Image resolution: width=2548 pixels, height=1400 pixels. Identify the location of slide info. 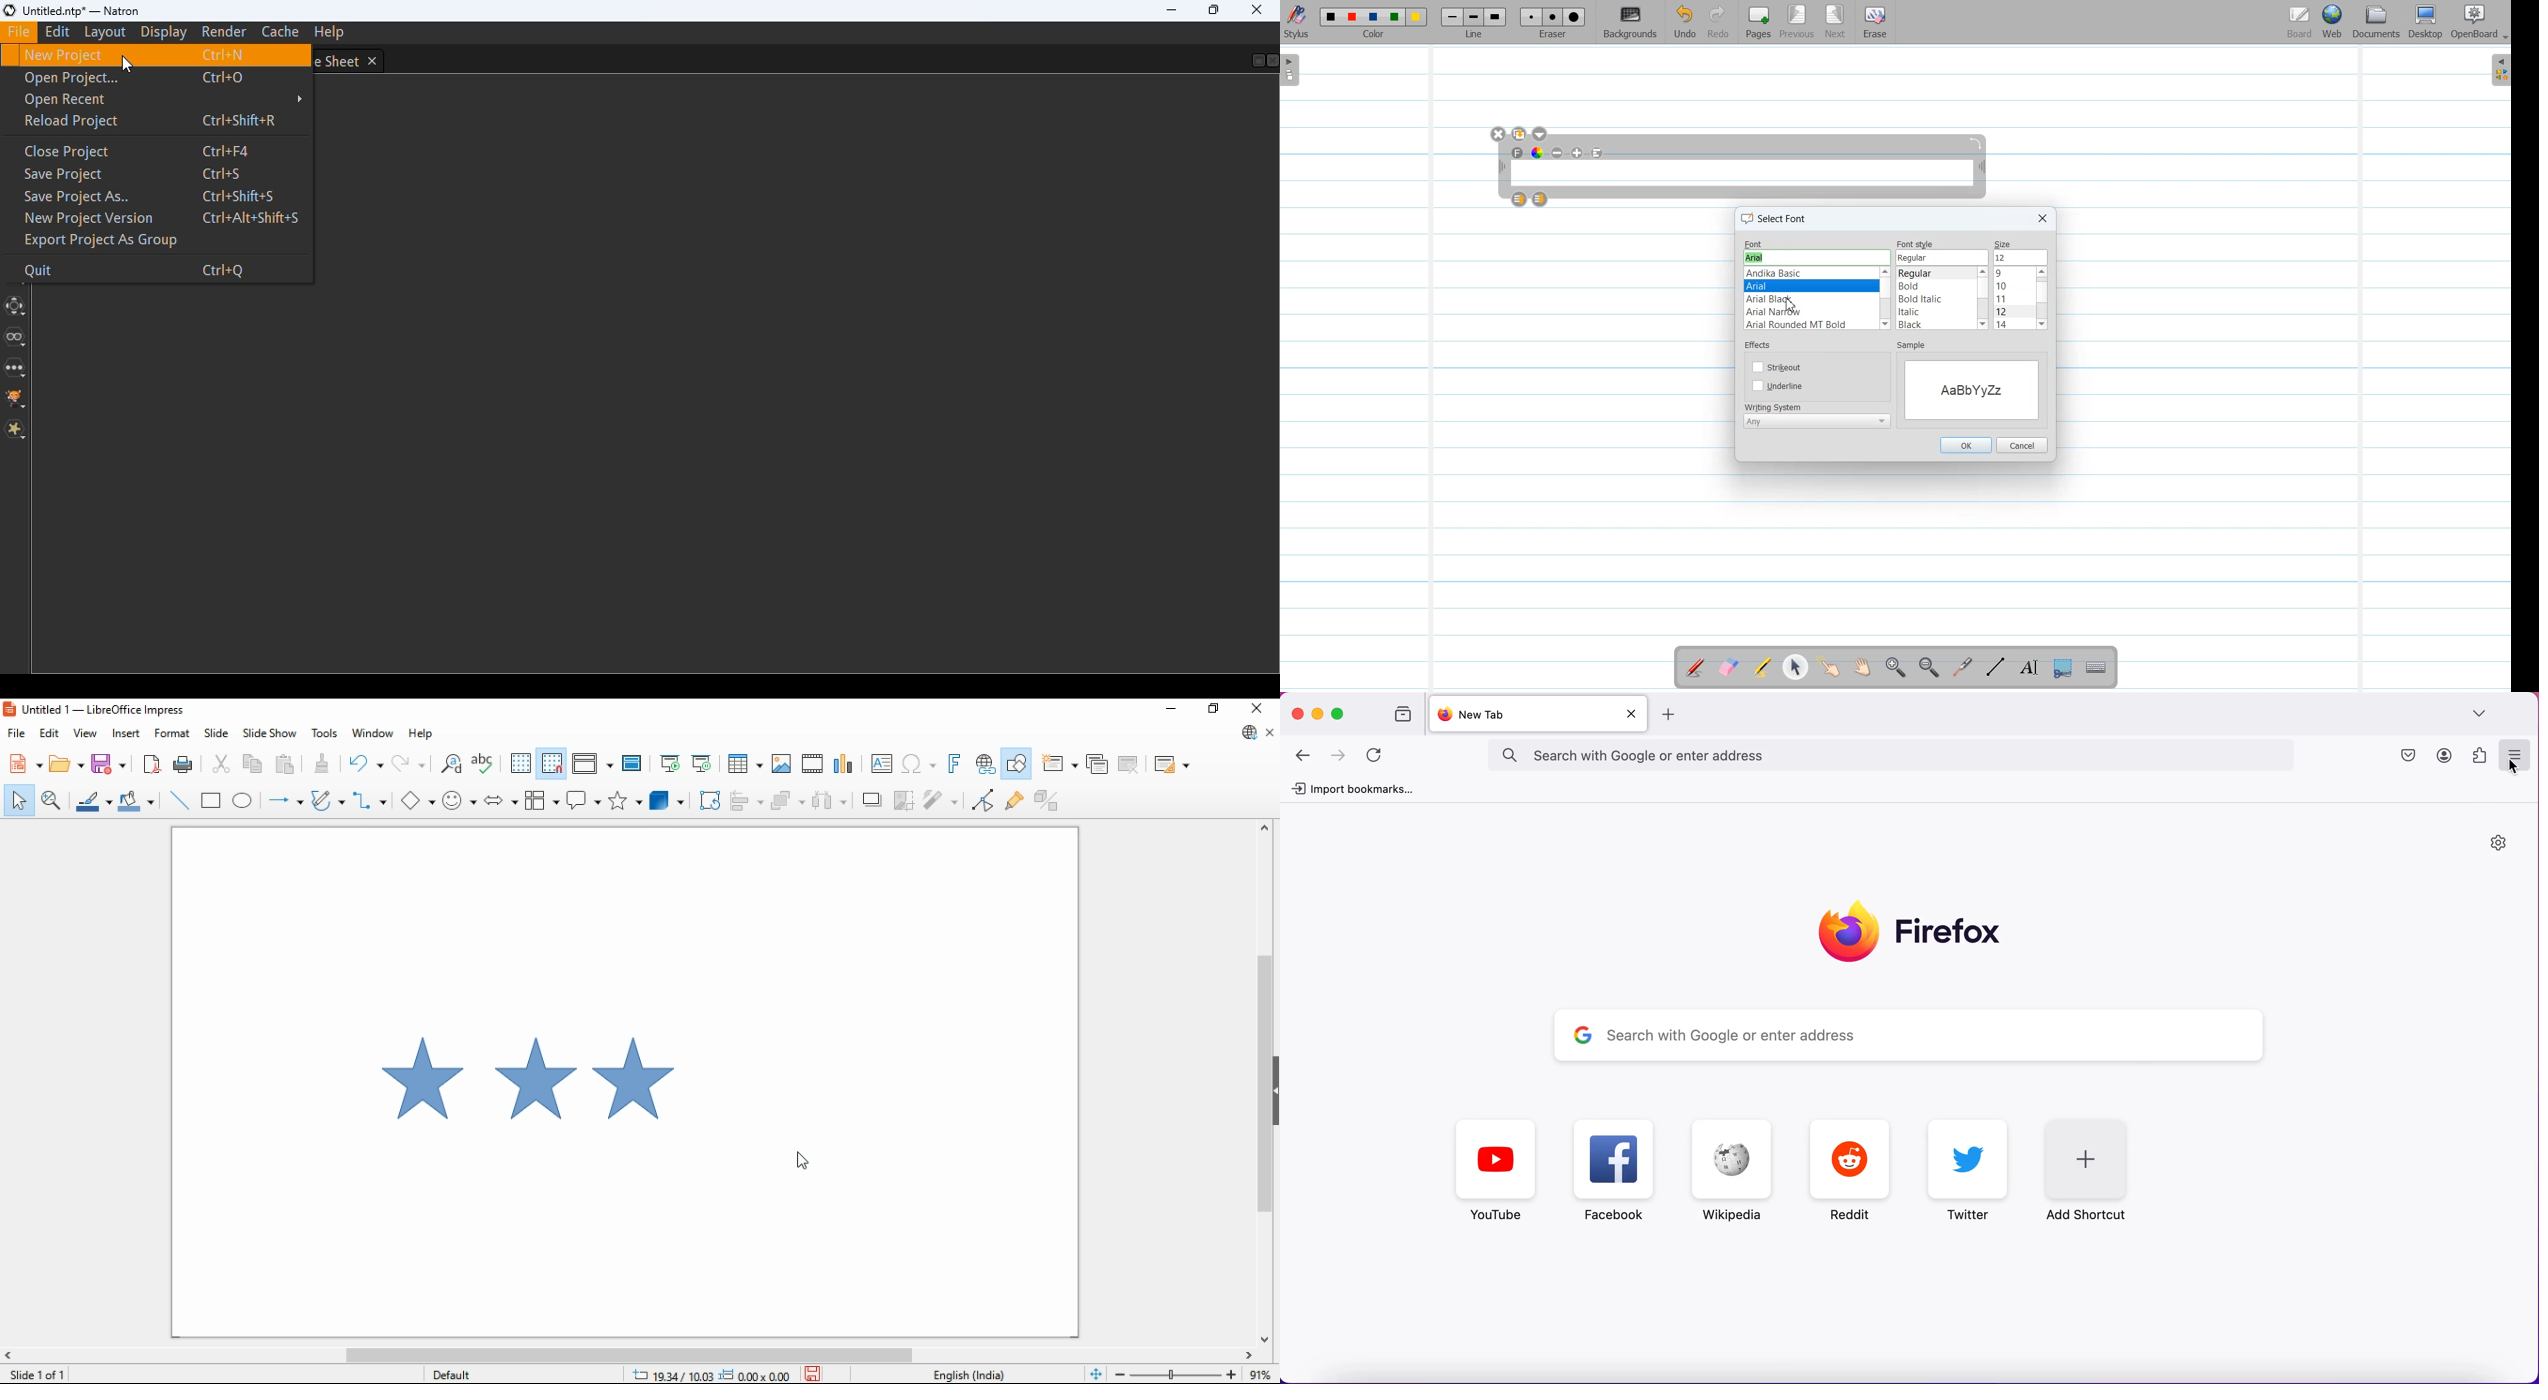
(40, 1372).